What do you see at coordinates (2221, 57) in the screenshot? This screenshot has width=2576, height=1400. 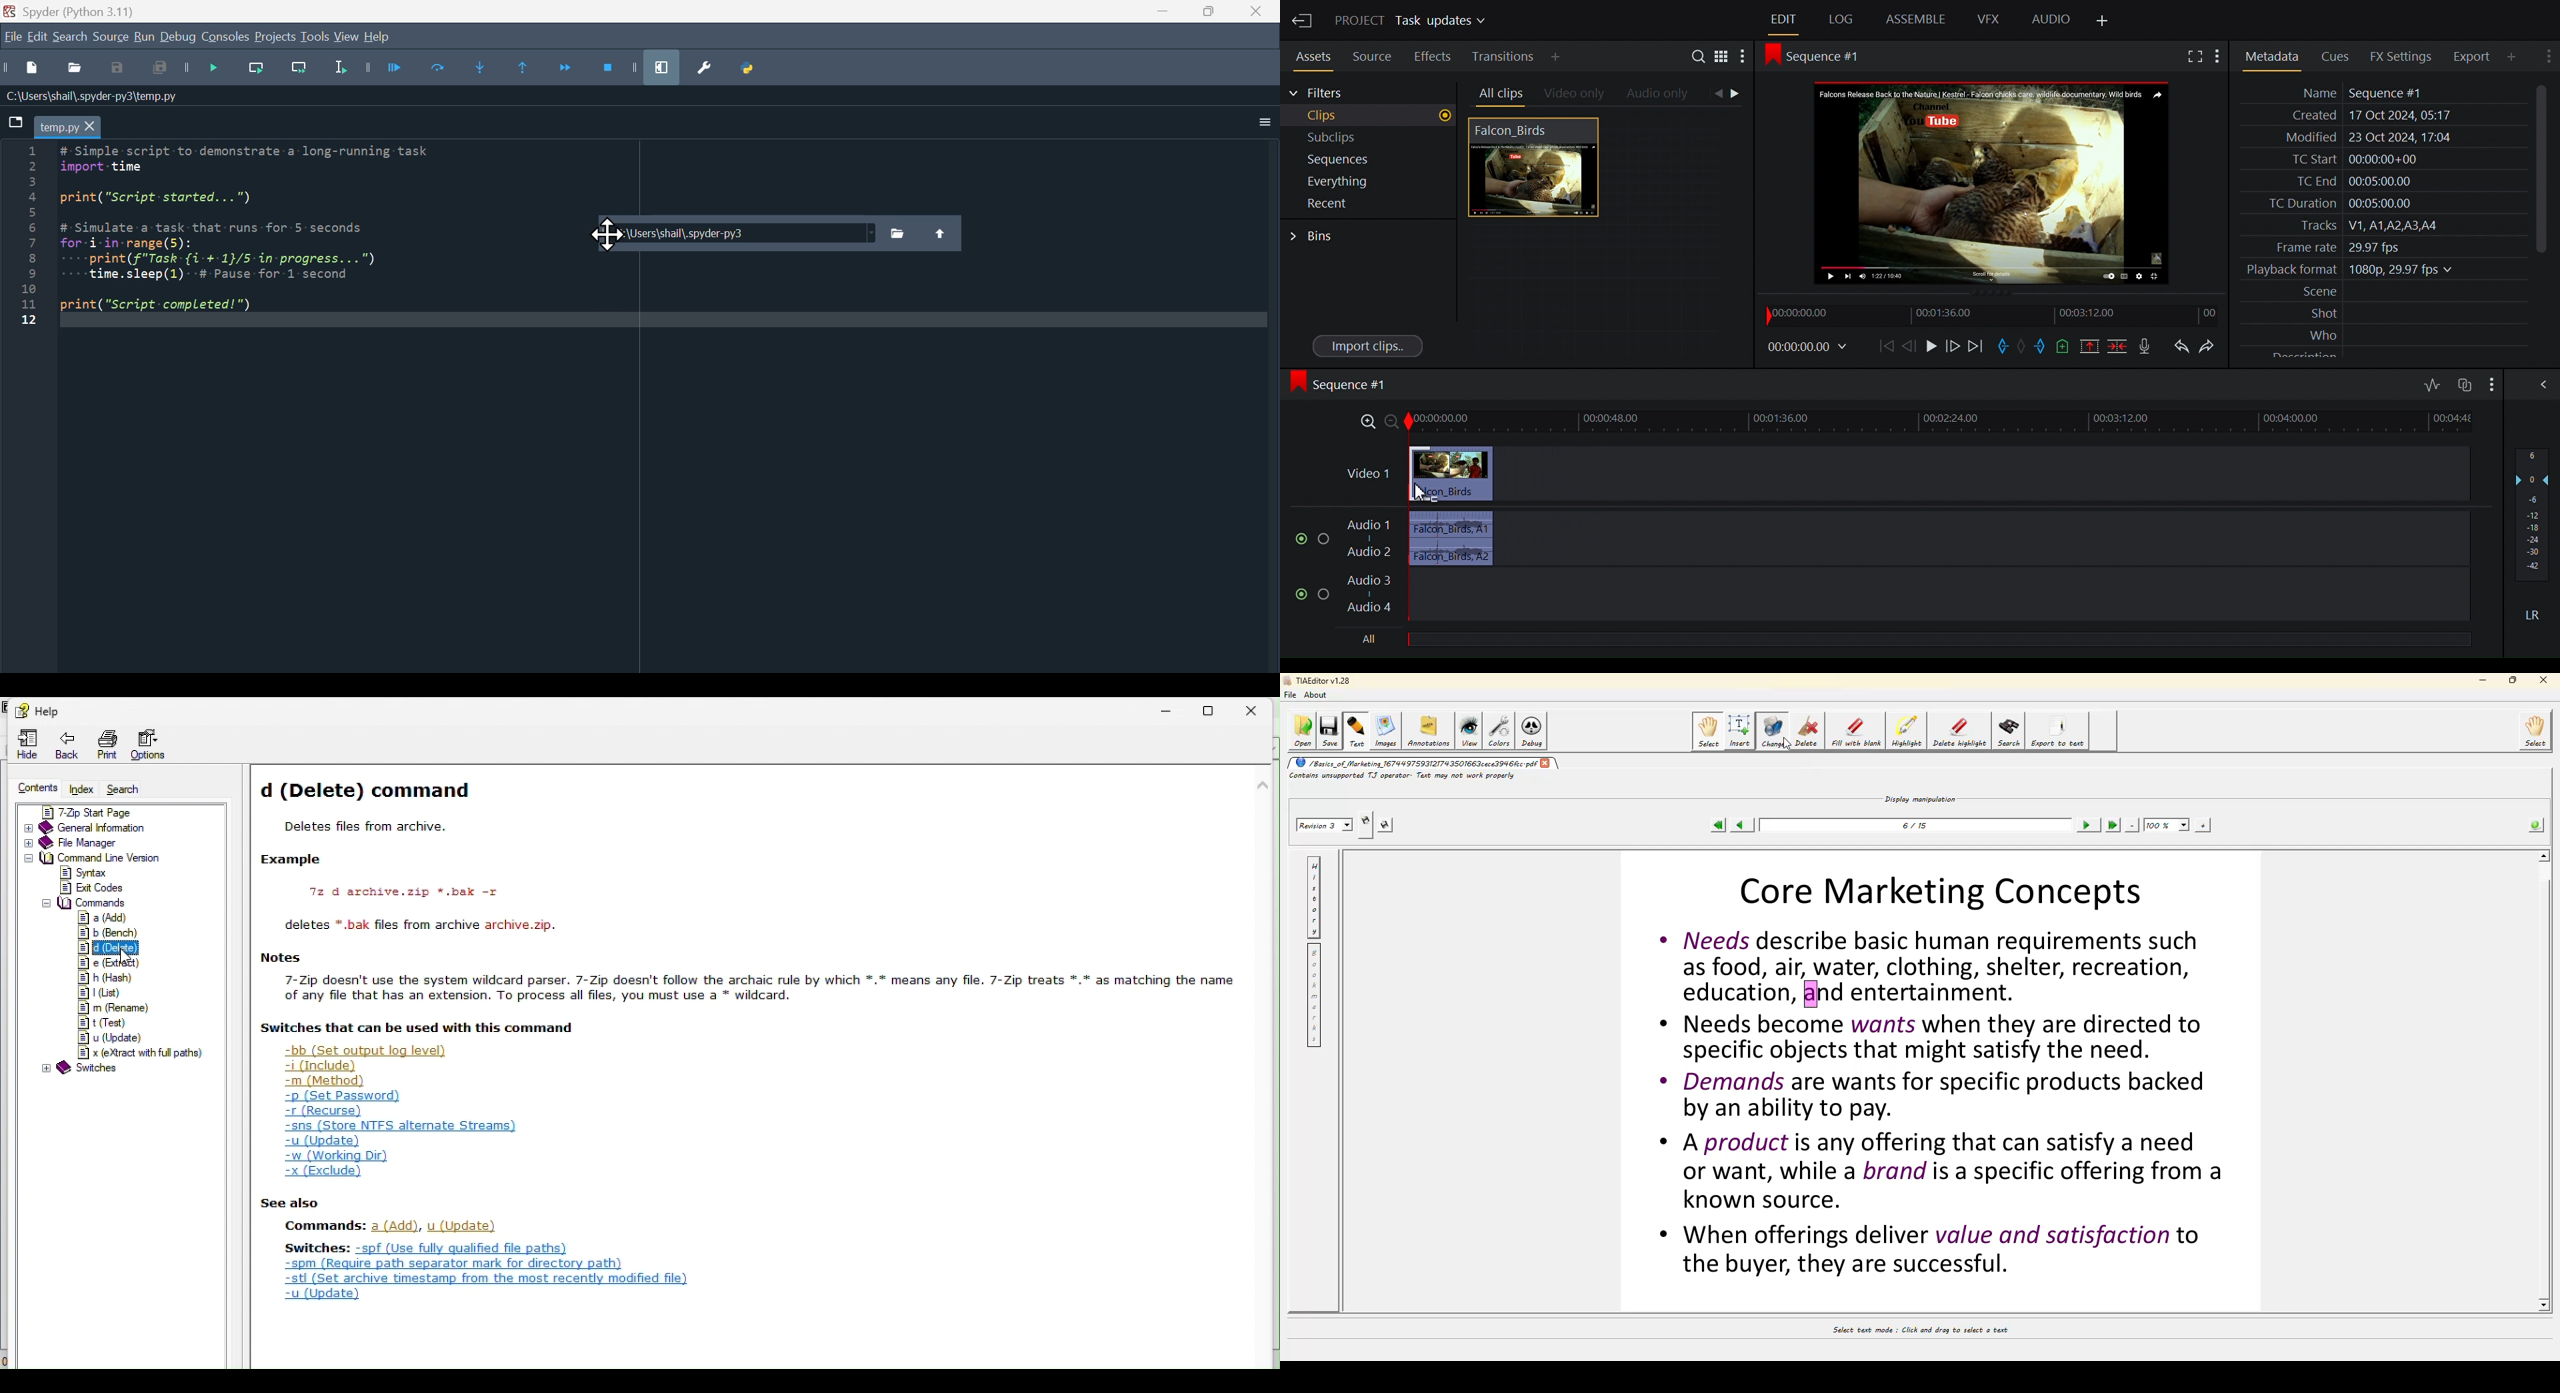 I see `Show settings menu` at bounding box center [2221, 57].